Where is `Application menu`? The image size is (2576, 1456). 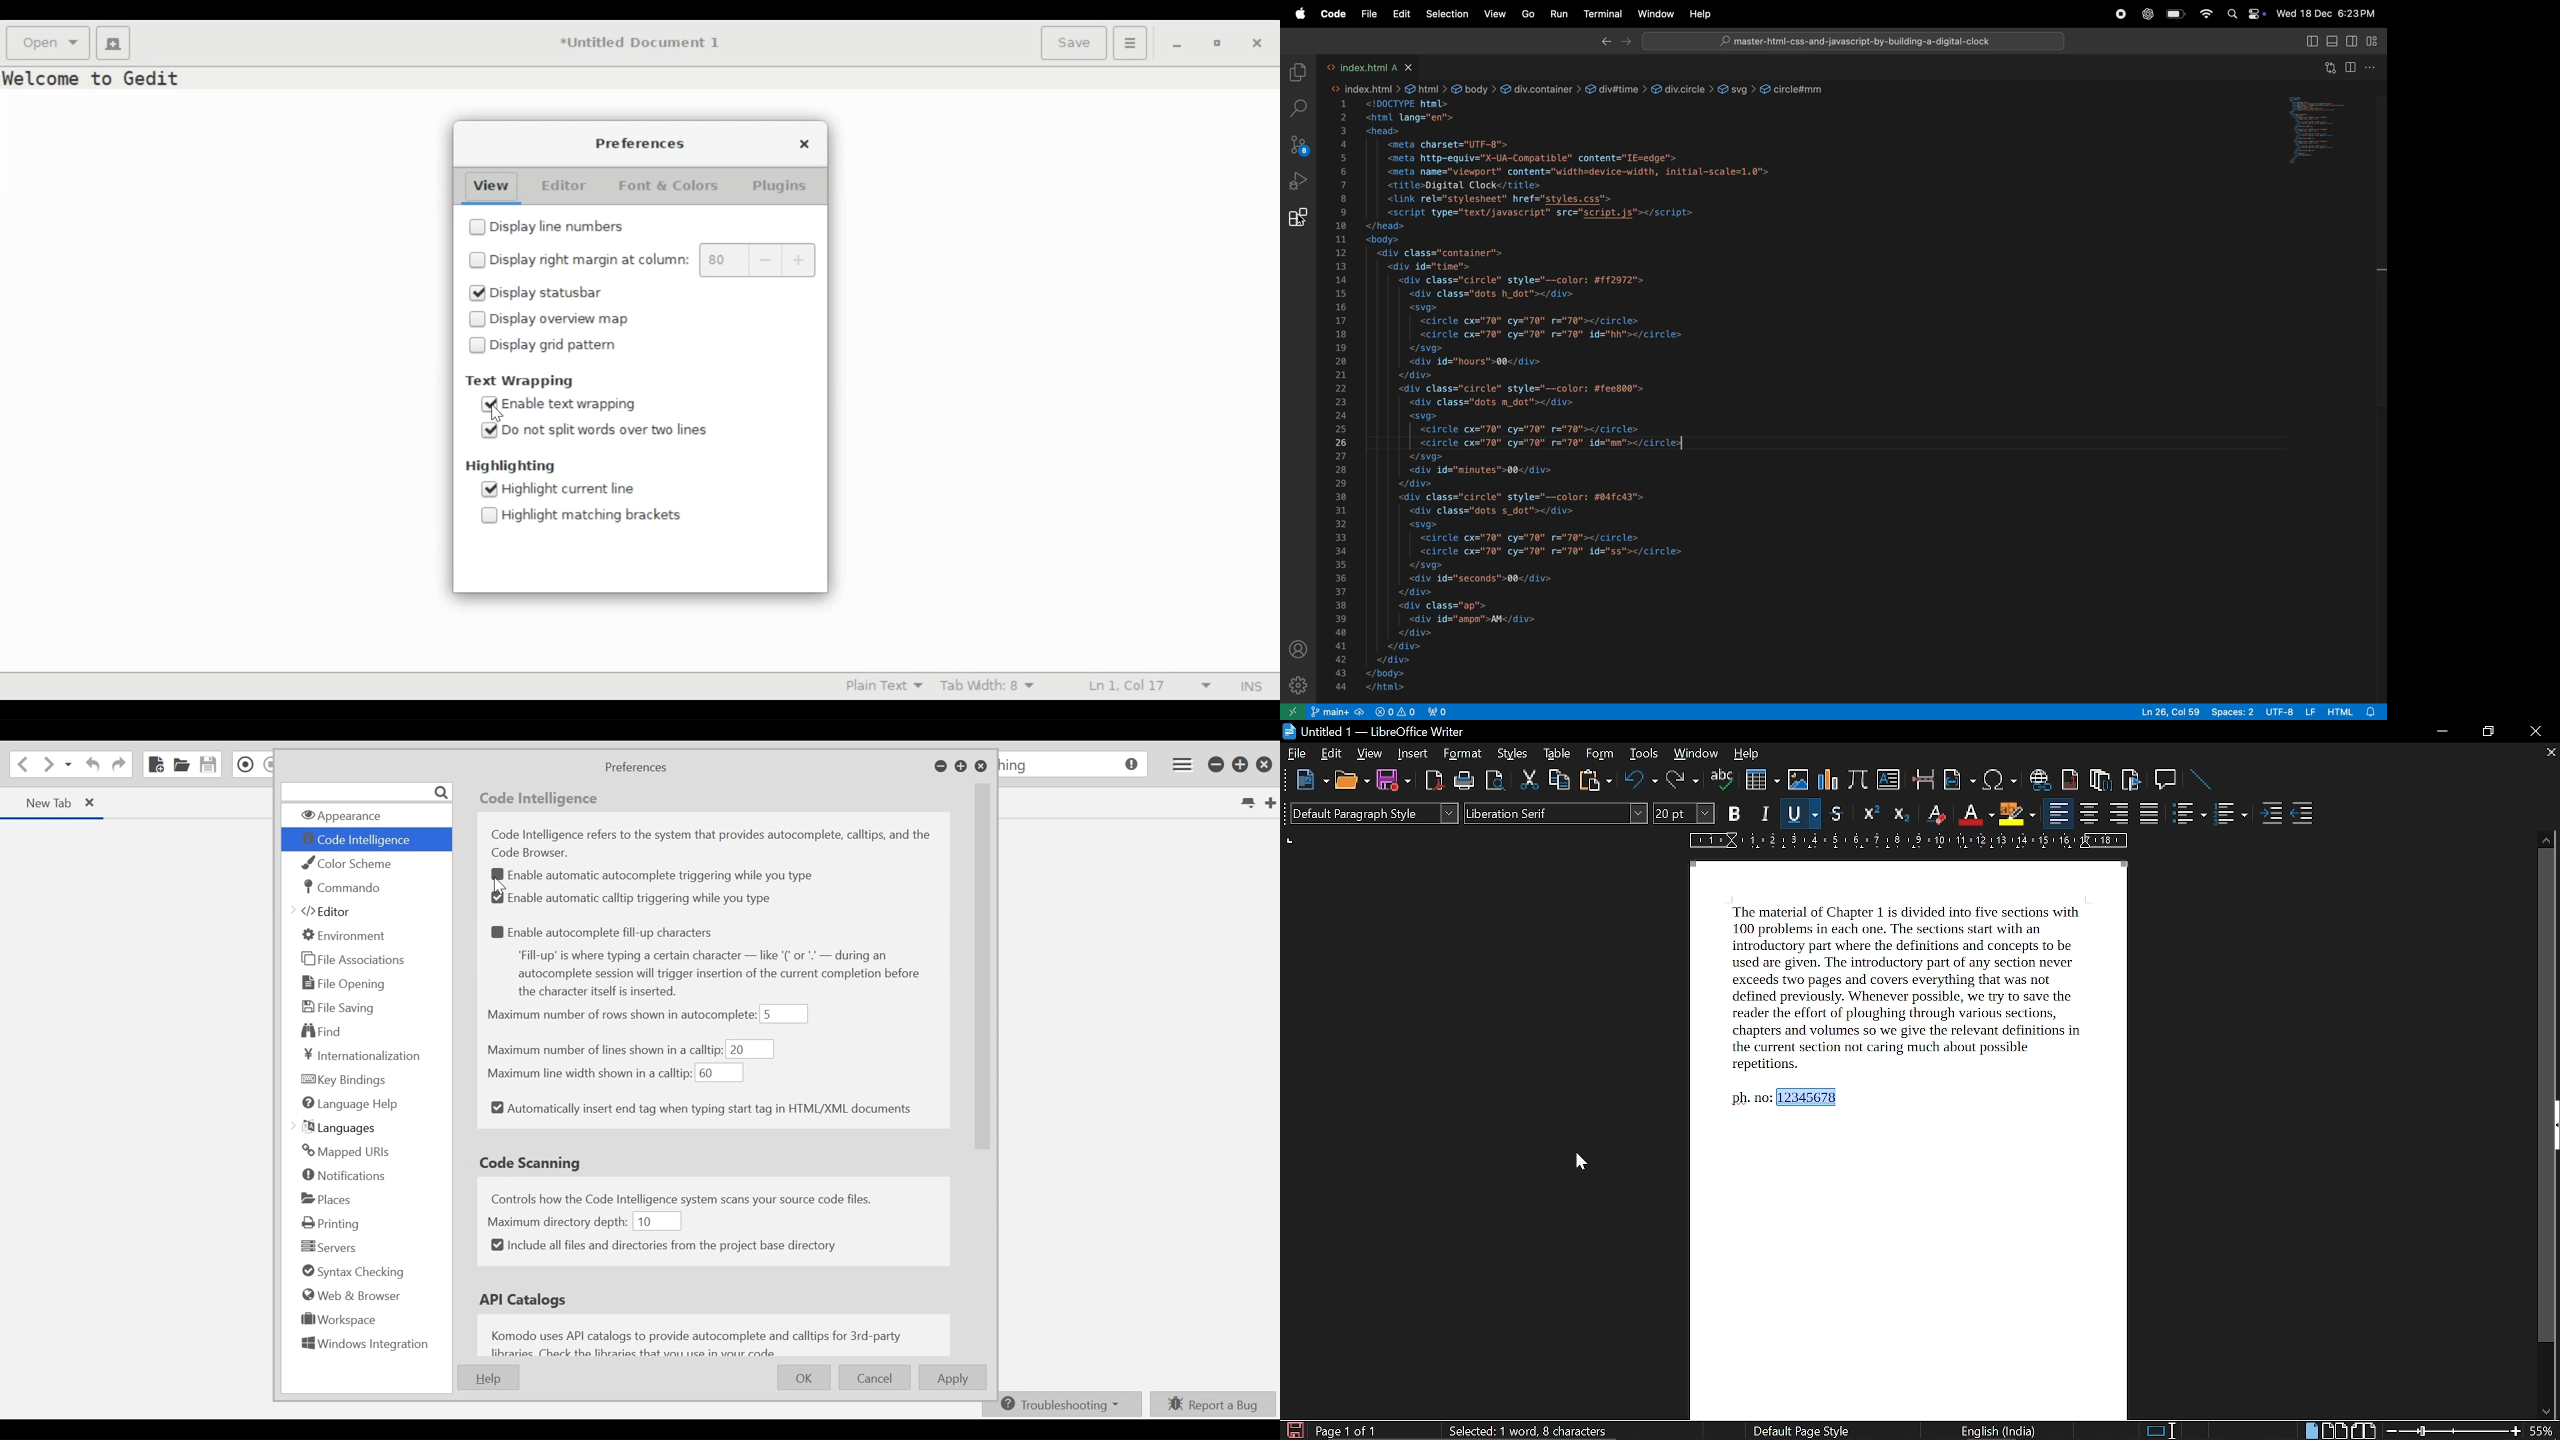 Application menu is located at coordinates (1131, 43).